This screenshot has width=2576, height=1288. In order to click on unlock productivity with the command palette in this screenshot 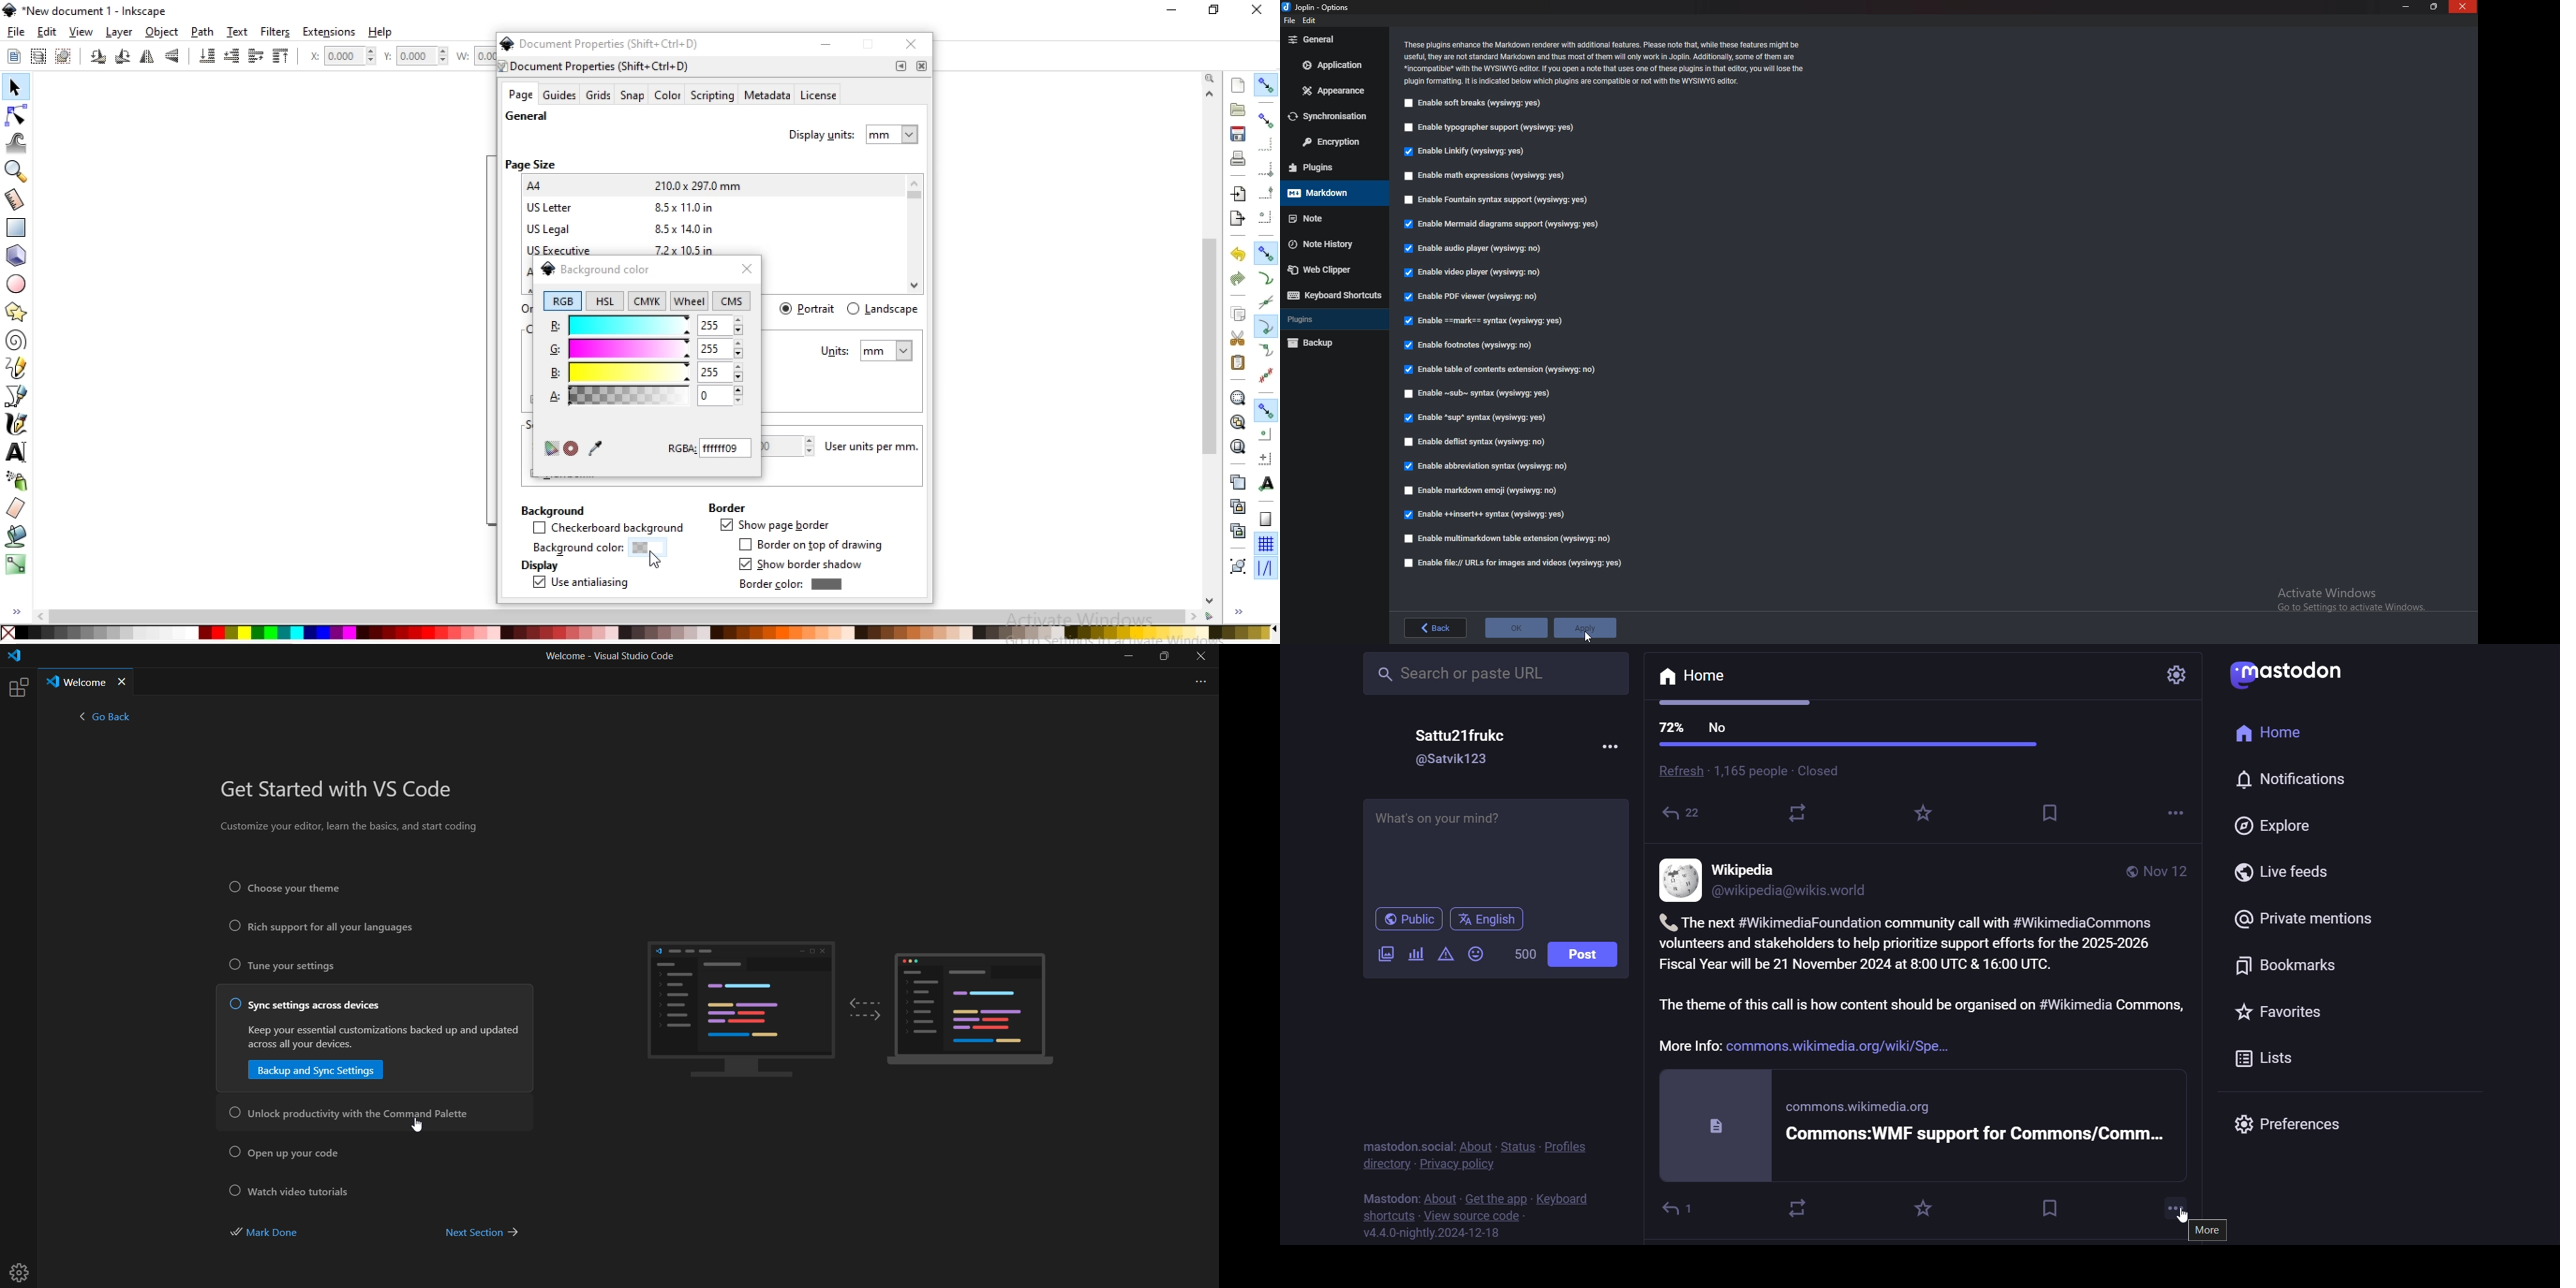, I will do `click(351, 1111)`.